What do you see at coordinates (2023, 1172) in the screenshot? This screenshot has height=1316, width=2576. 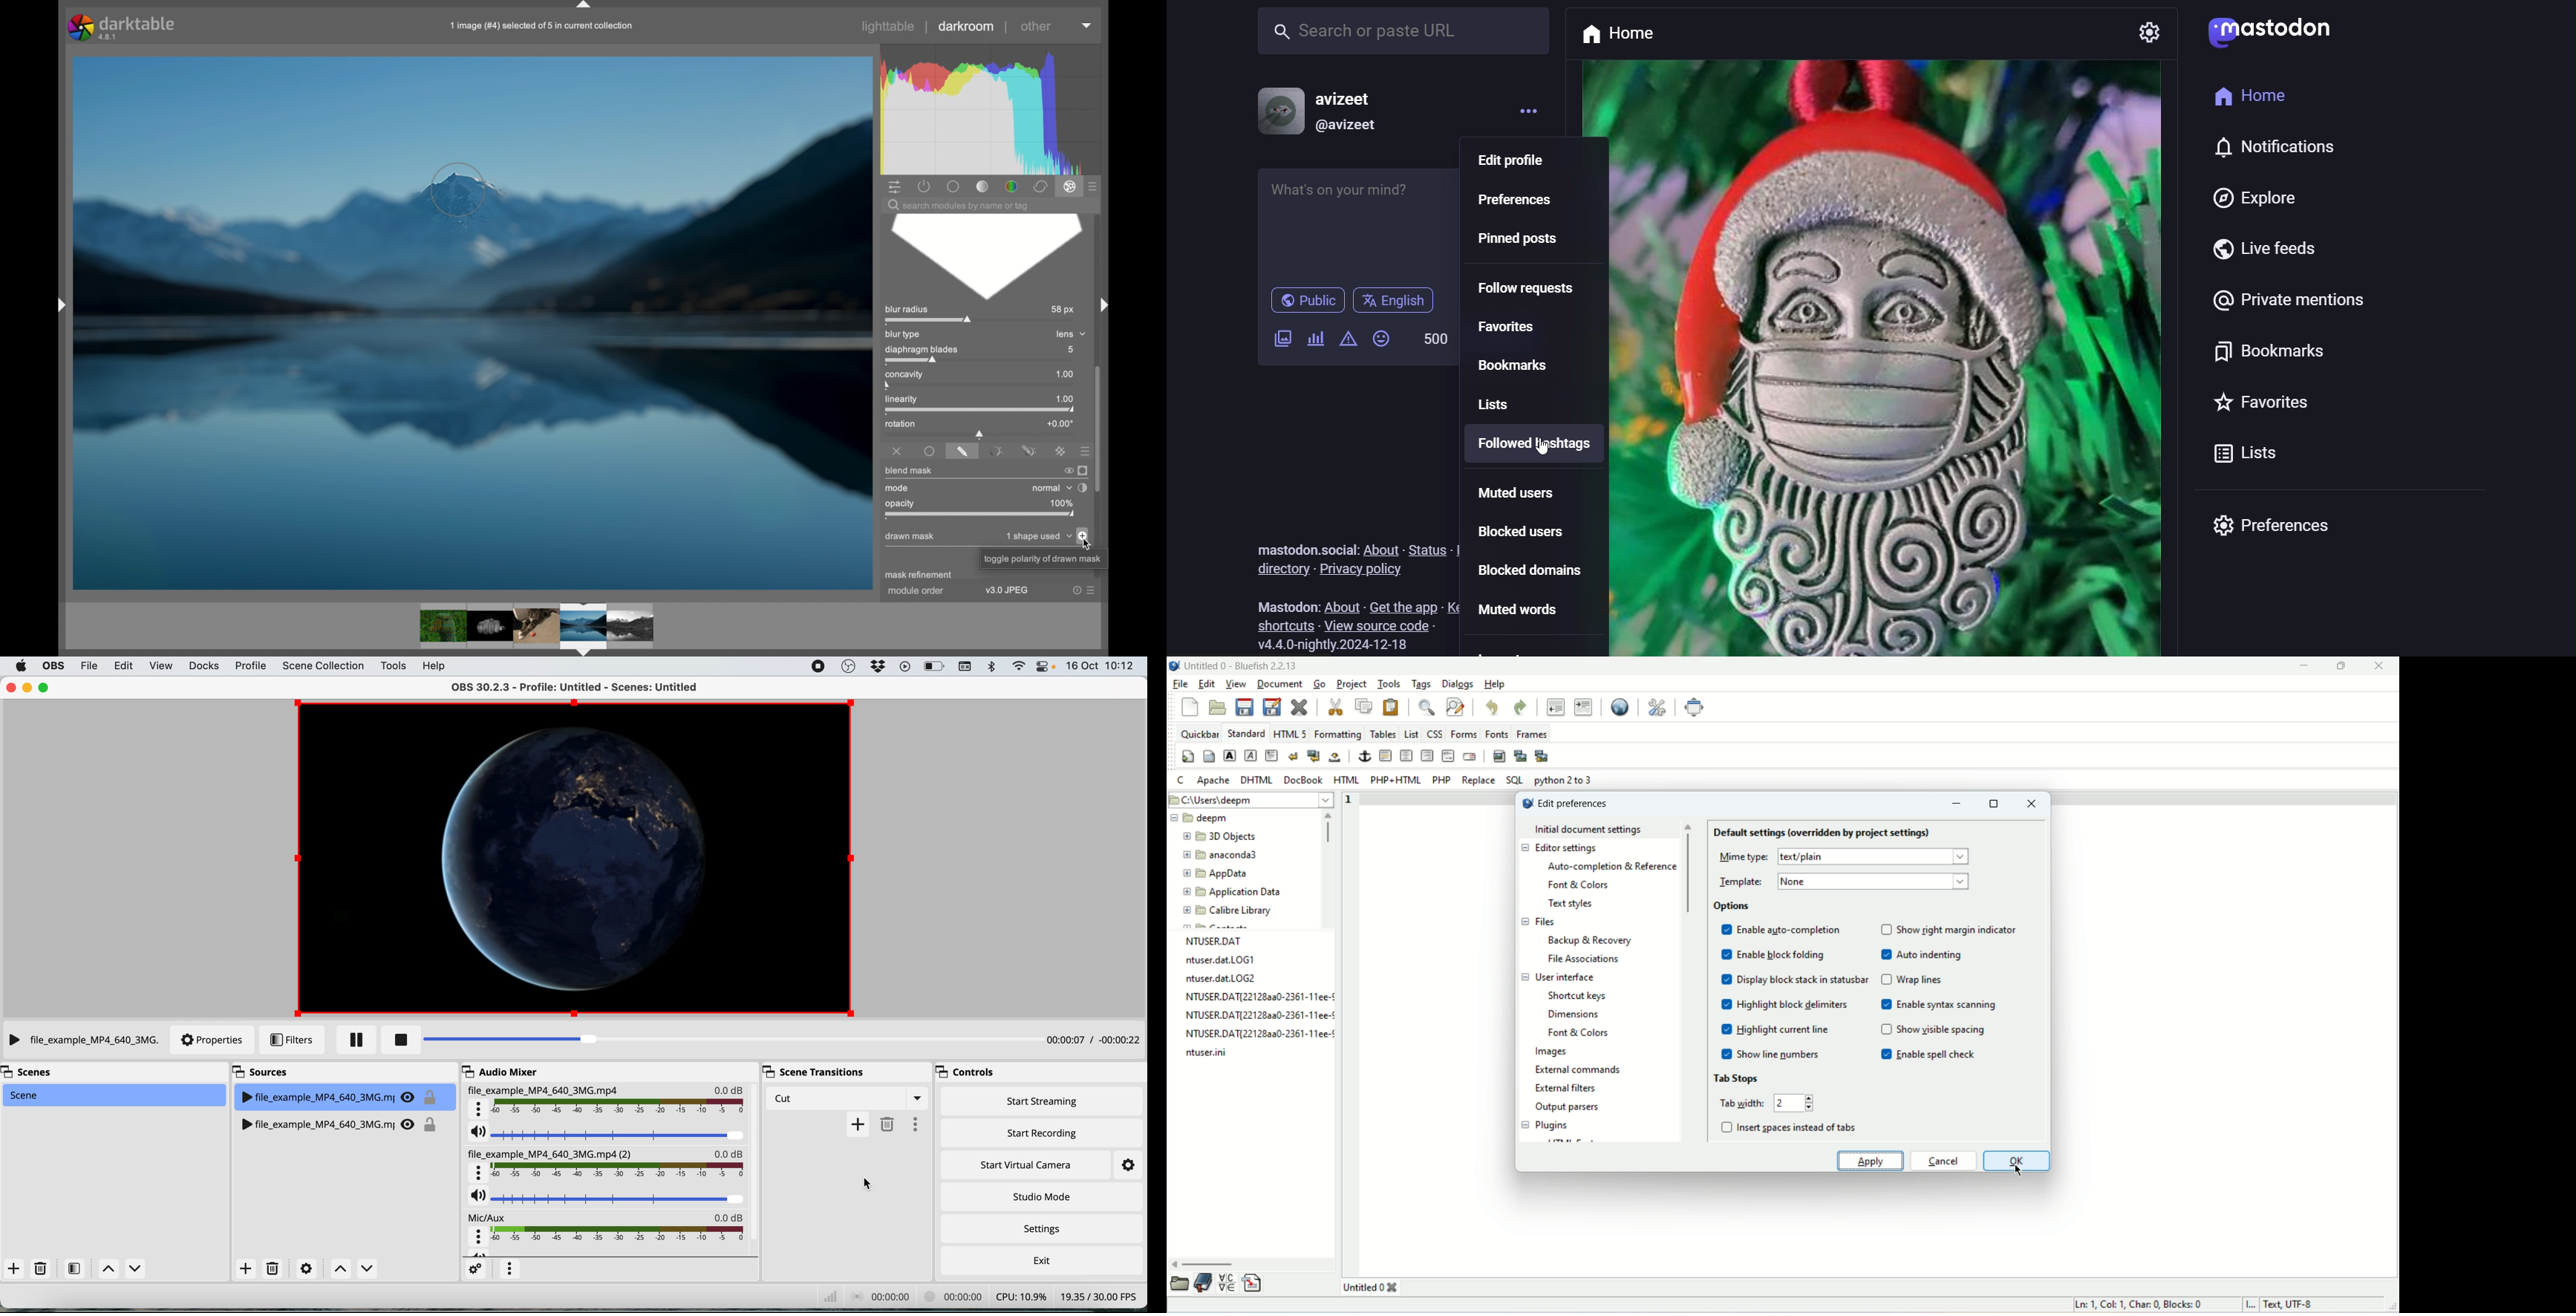 I see `cursor` at bounding box center [2023, 1172].